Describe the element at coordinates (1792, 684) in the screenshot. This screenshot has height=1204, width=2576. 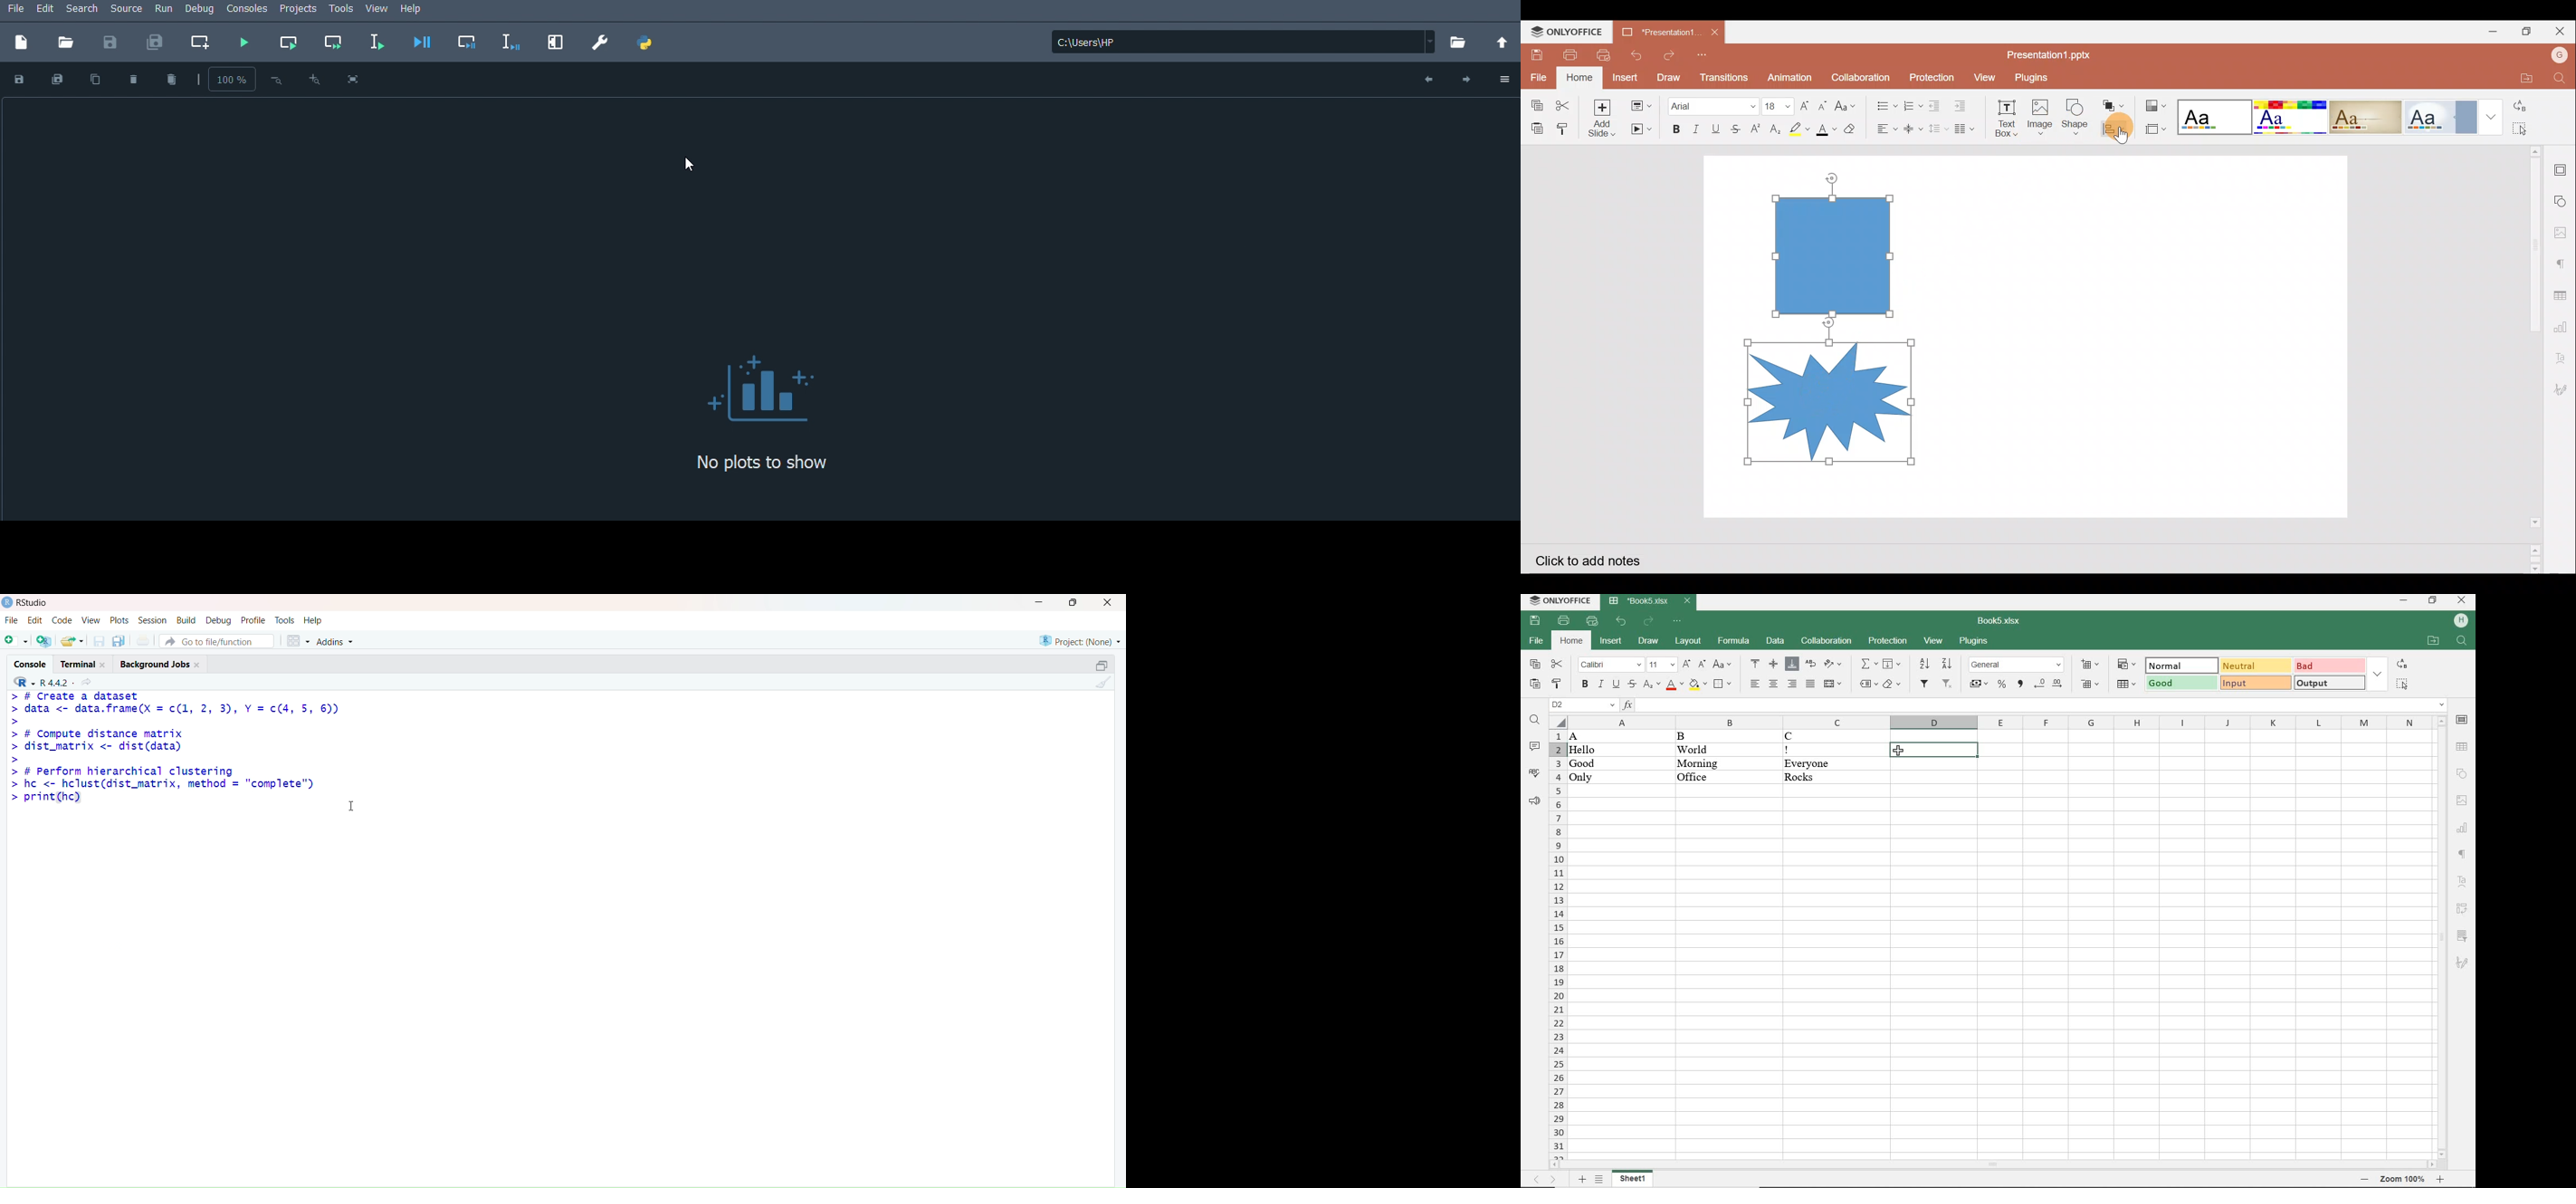
I see `align right` at that location.